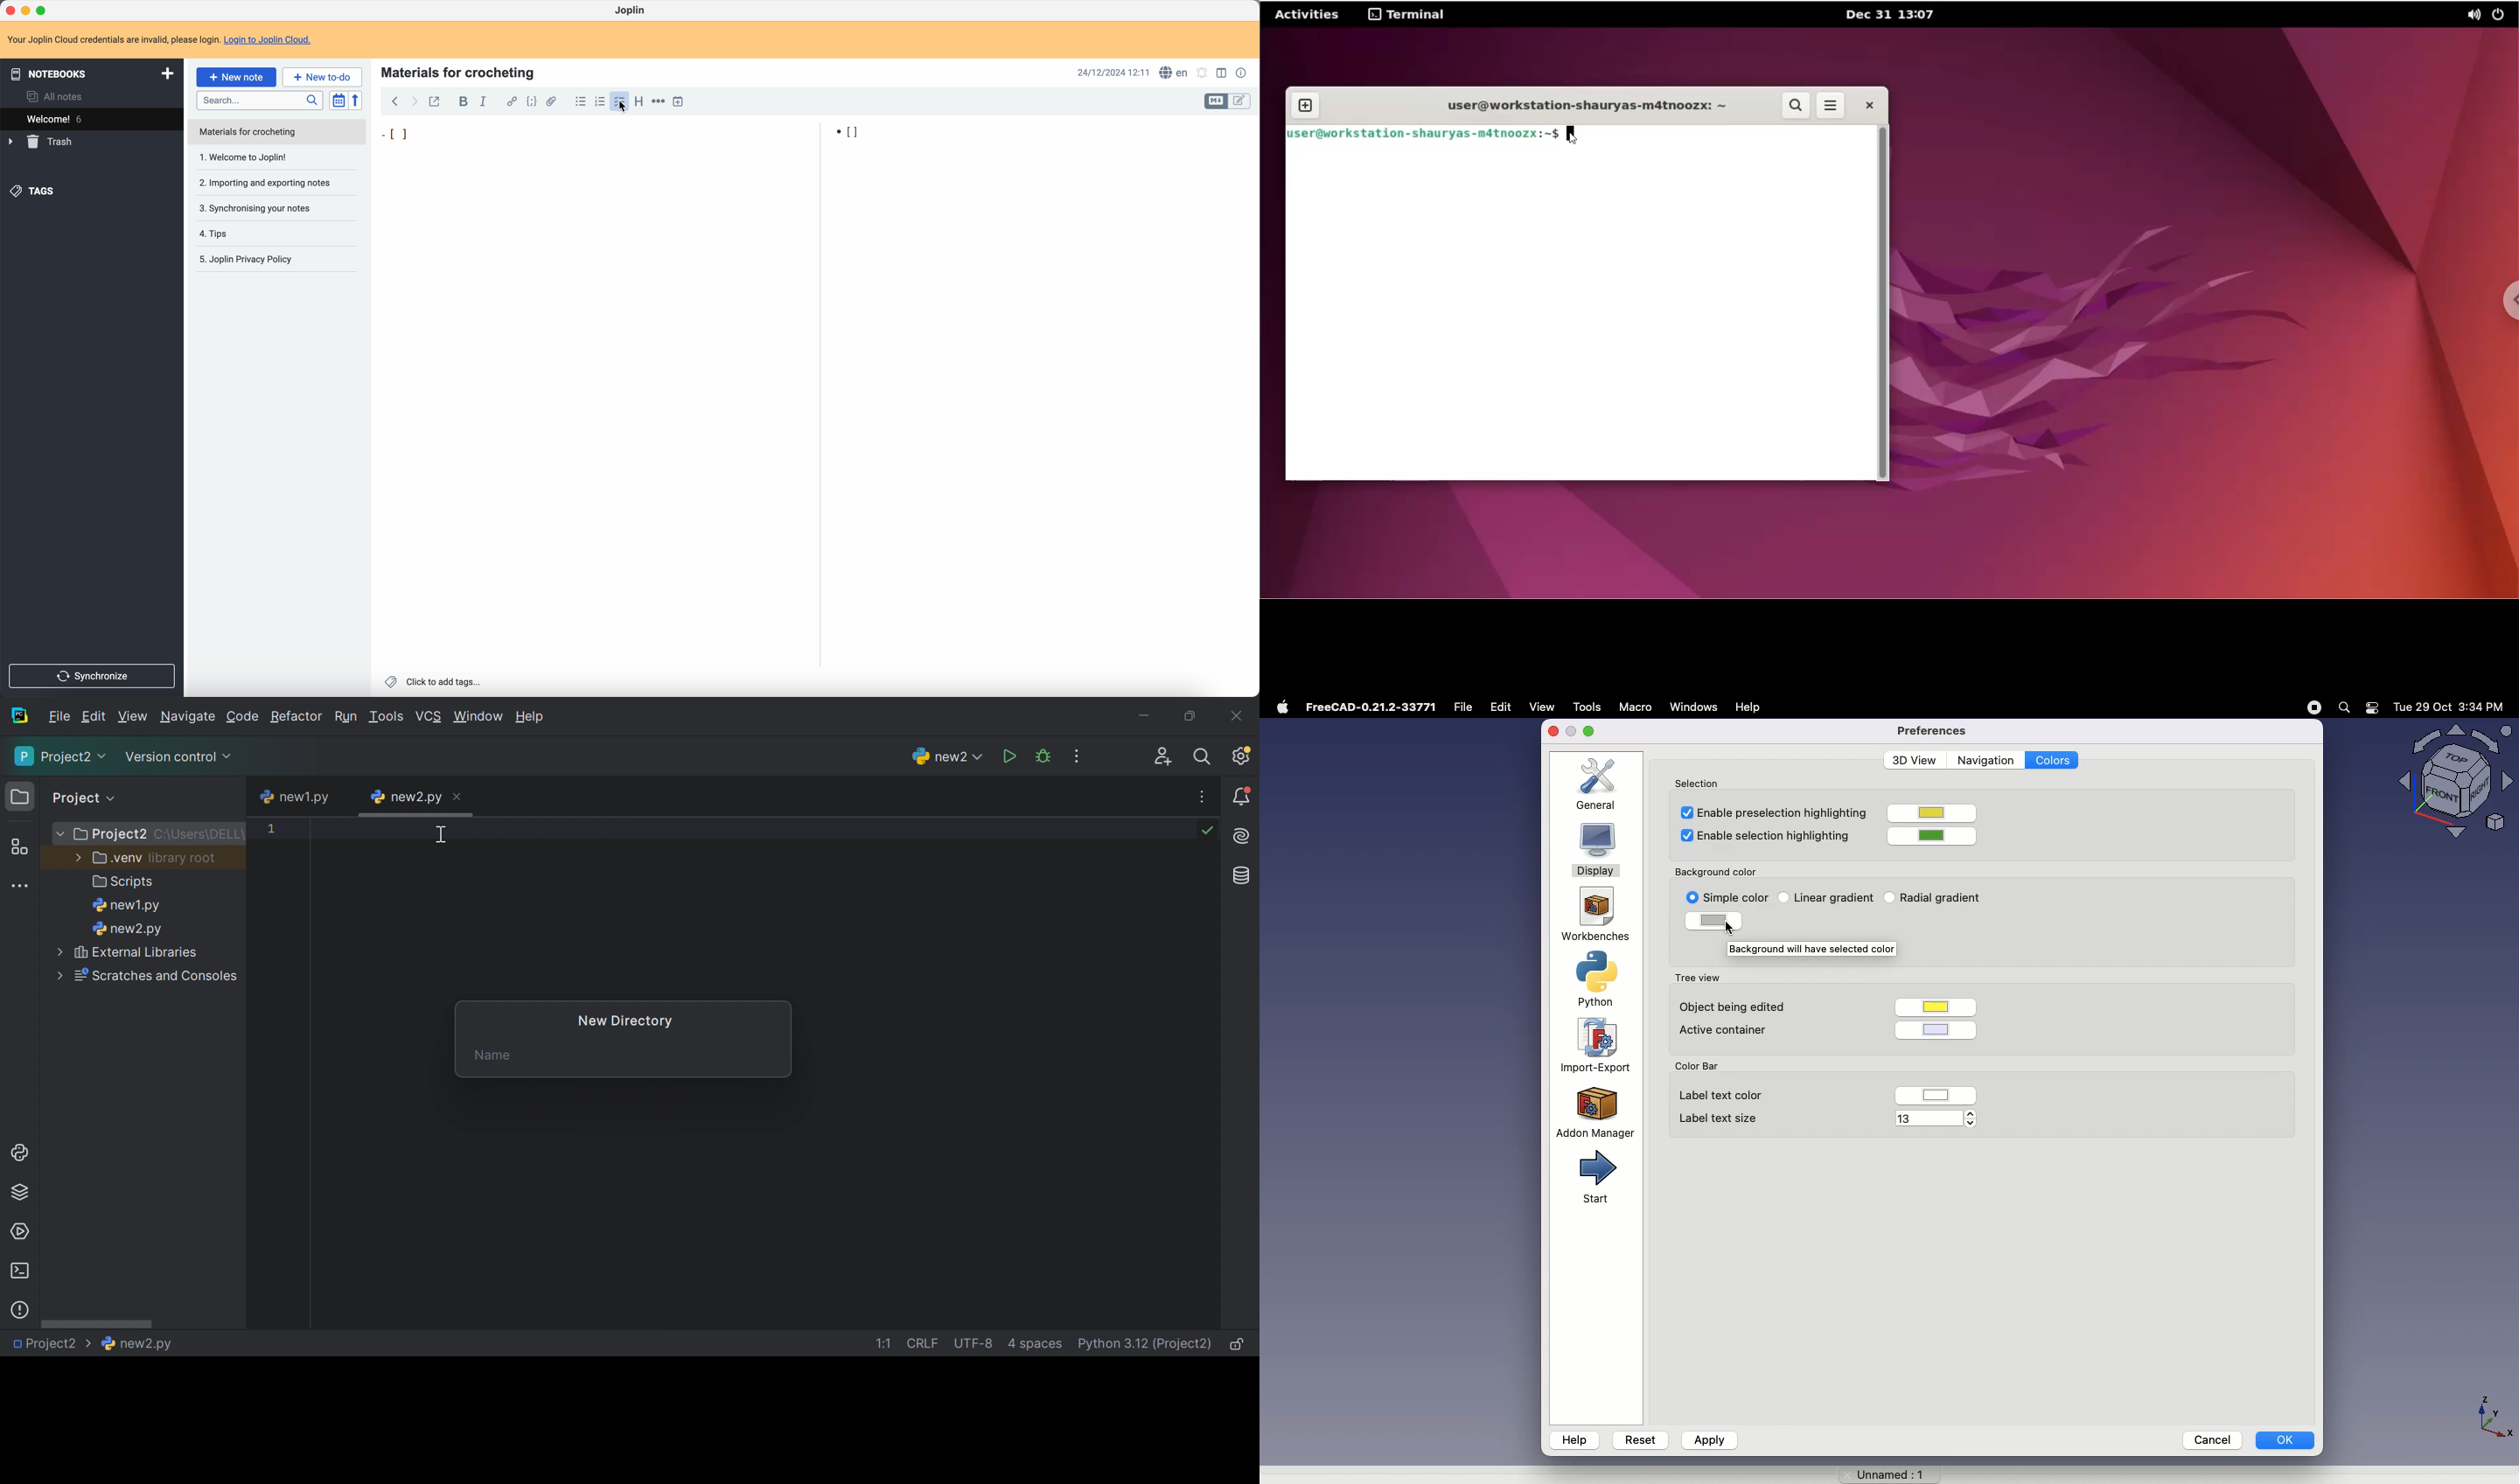 The height and width of the screenshot is (1484, 2520). What do you see at coordinates (1839, 896) in the screenshot?
I see `Linear gradient` at bounding box center [1839, 896].